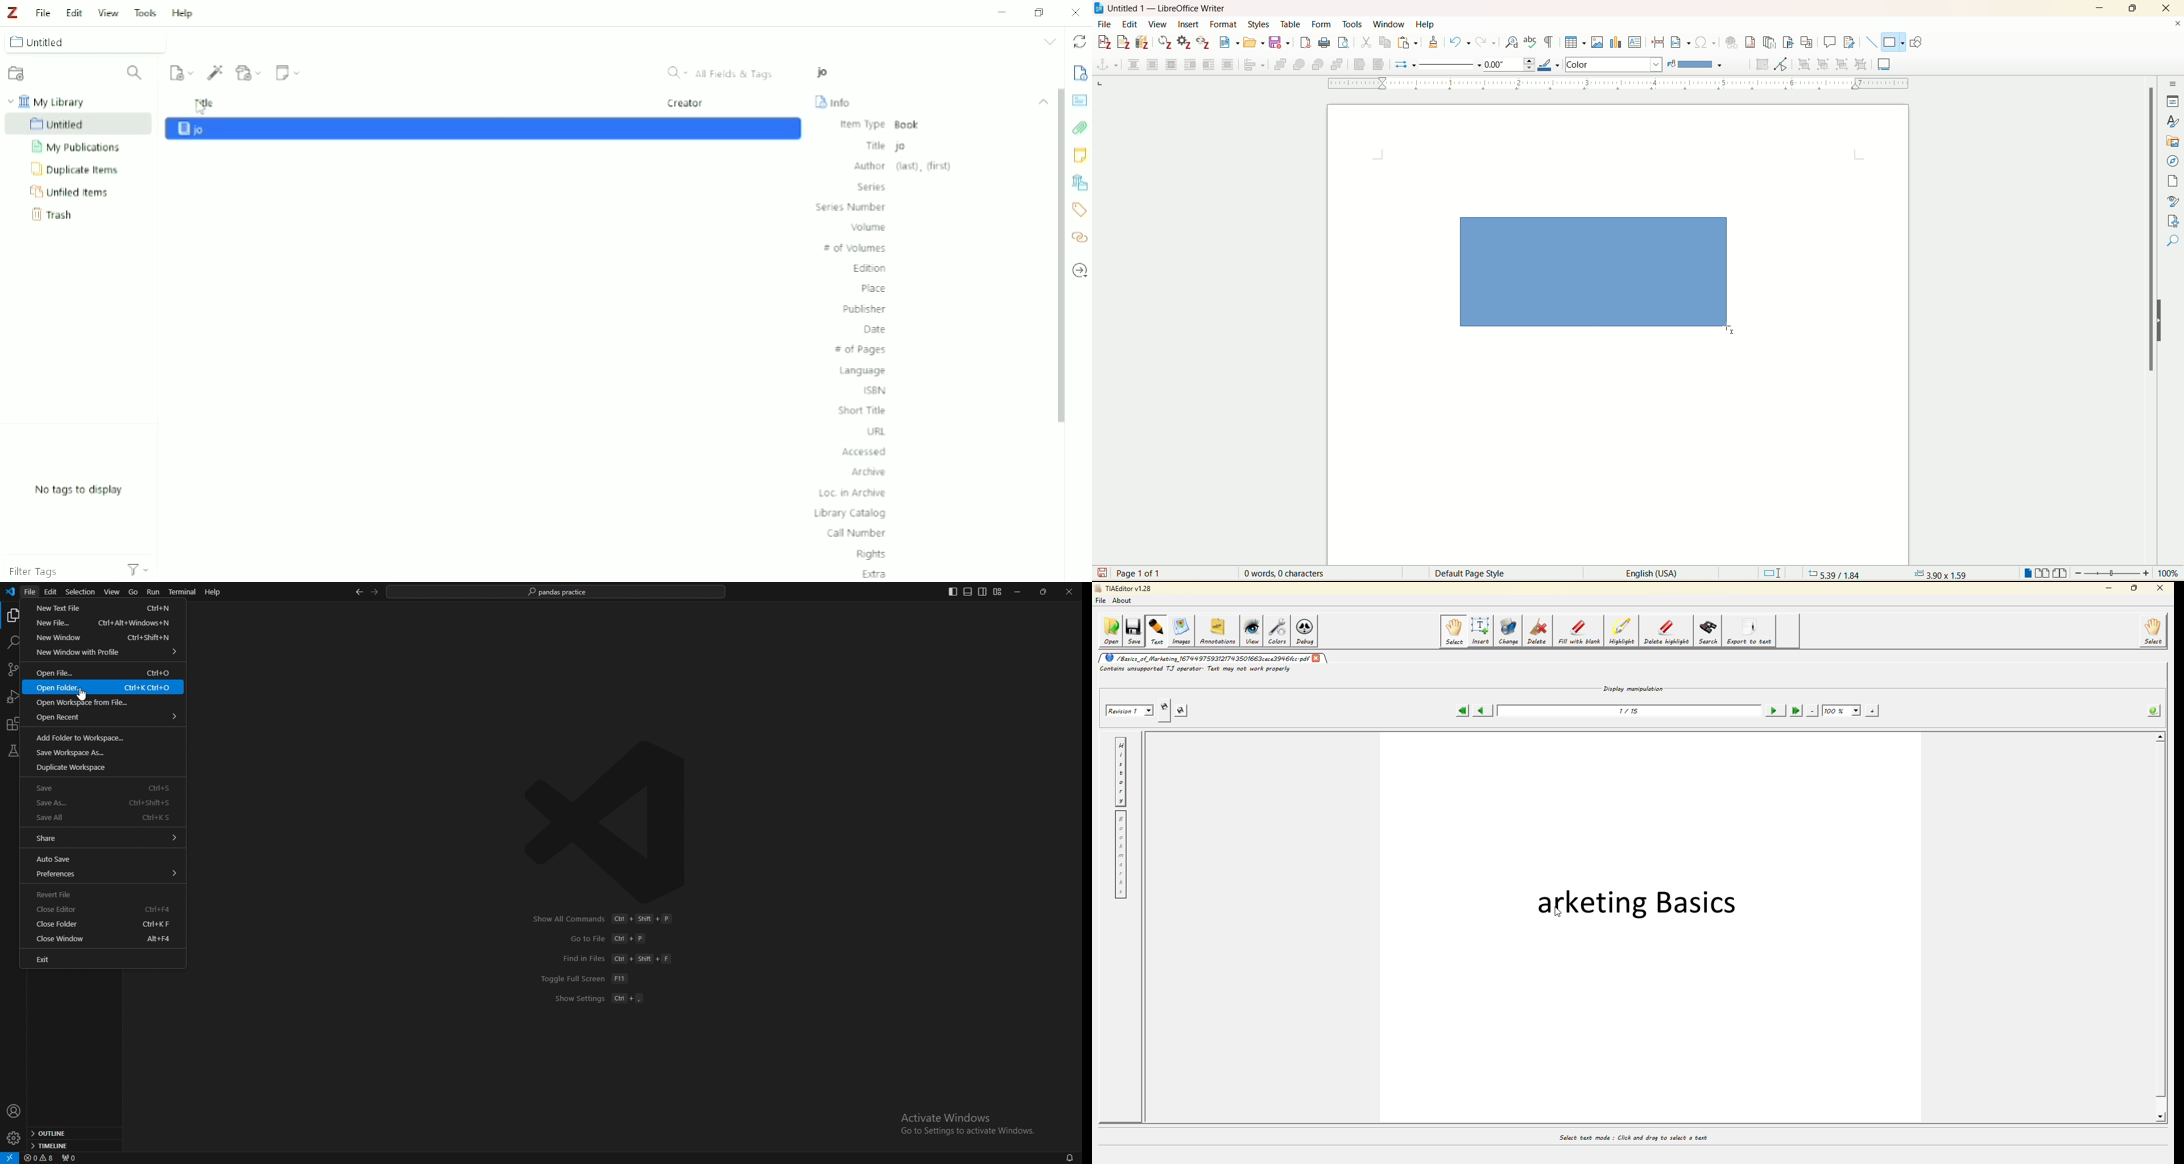 The image size is (2184, 1176). What do you see at coordinates (1354, 23) in the screenshot?
I see `tools` at bounding box center [1354, 23].